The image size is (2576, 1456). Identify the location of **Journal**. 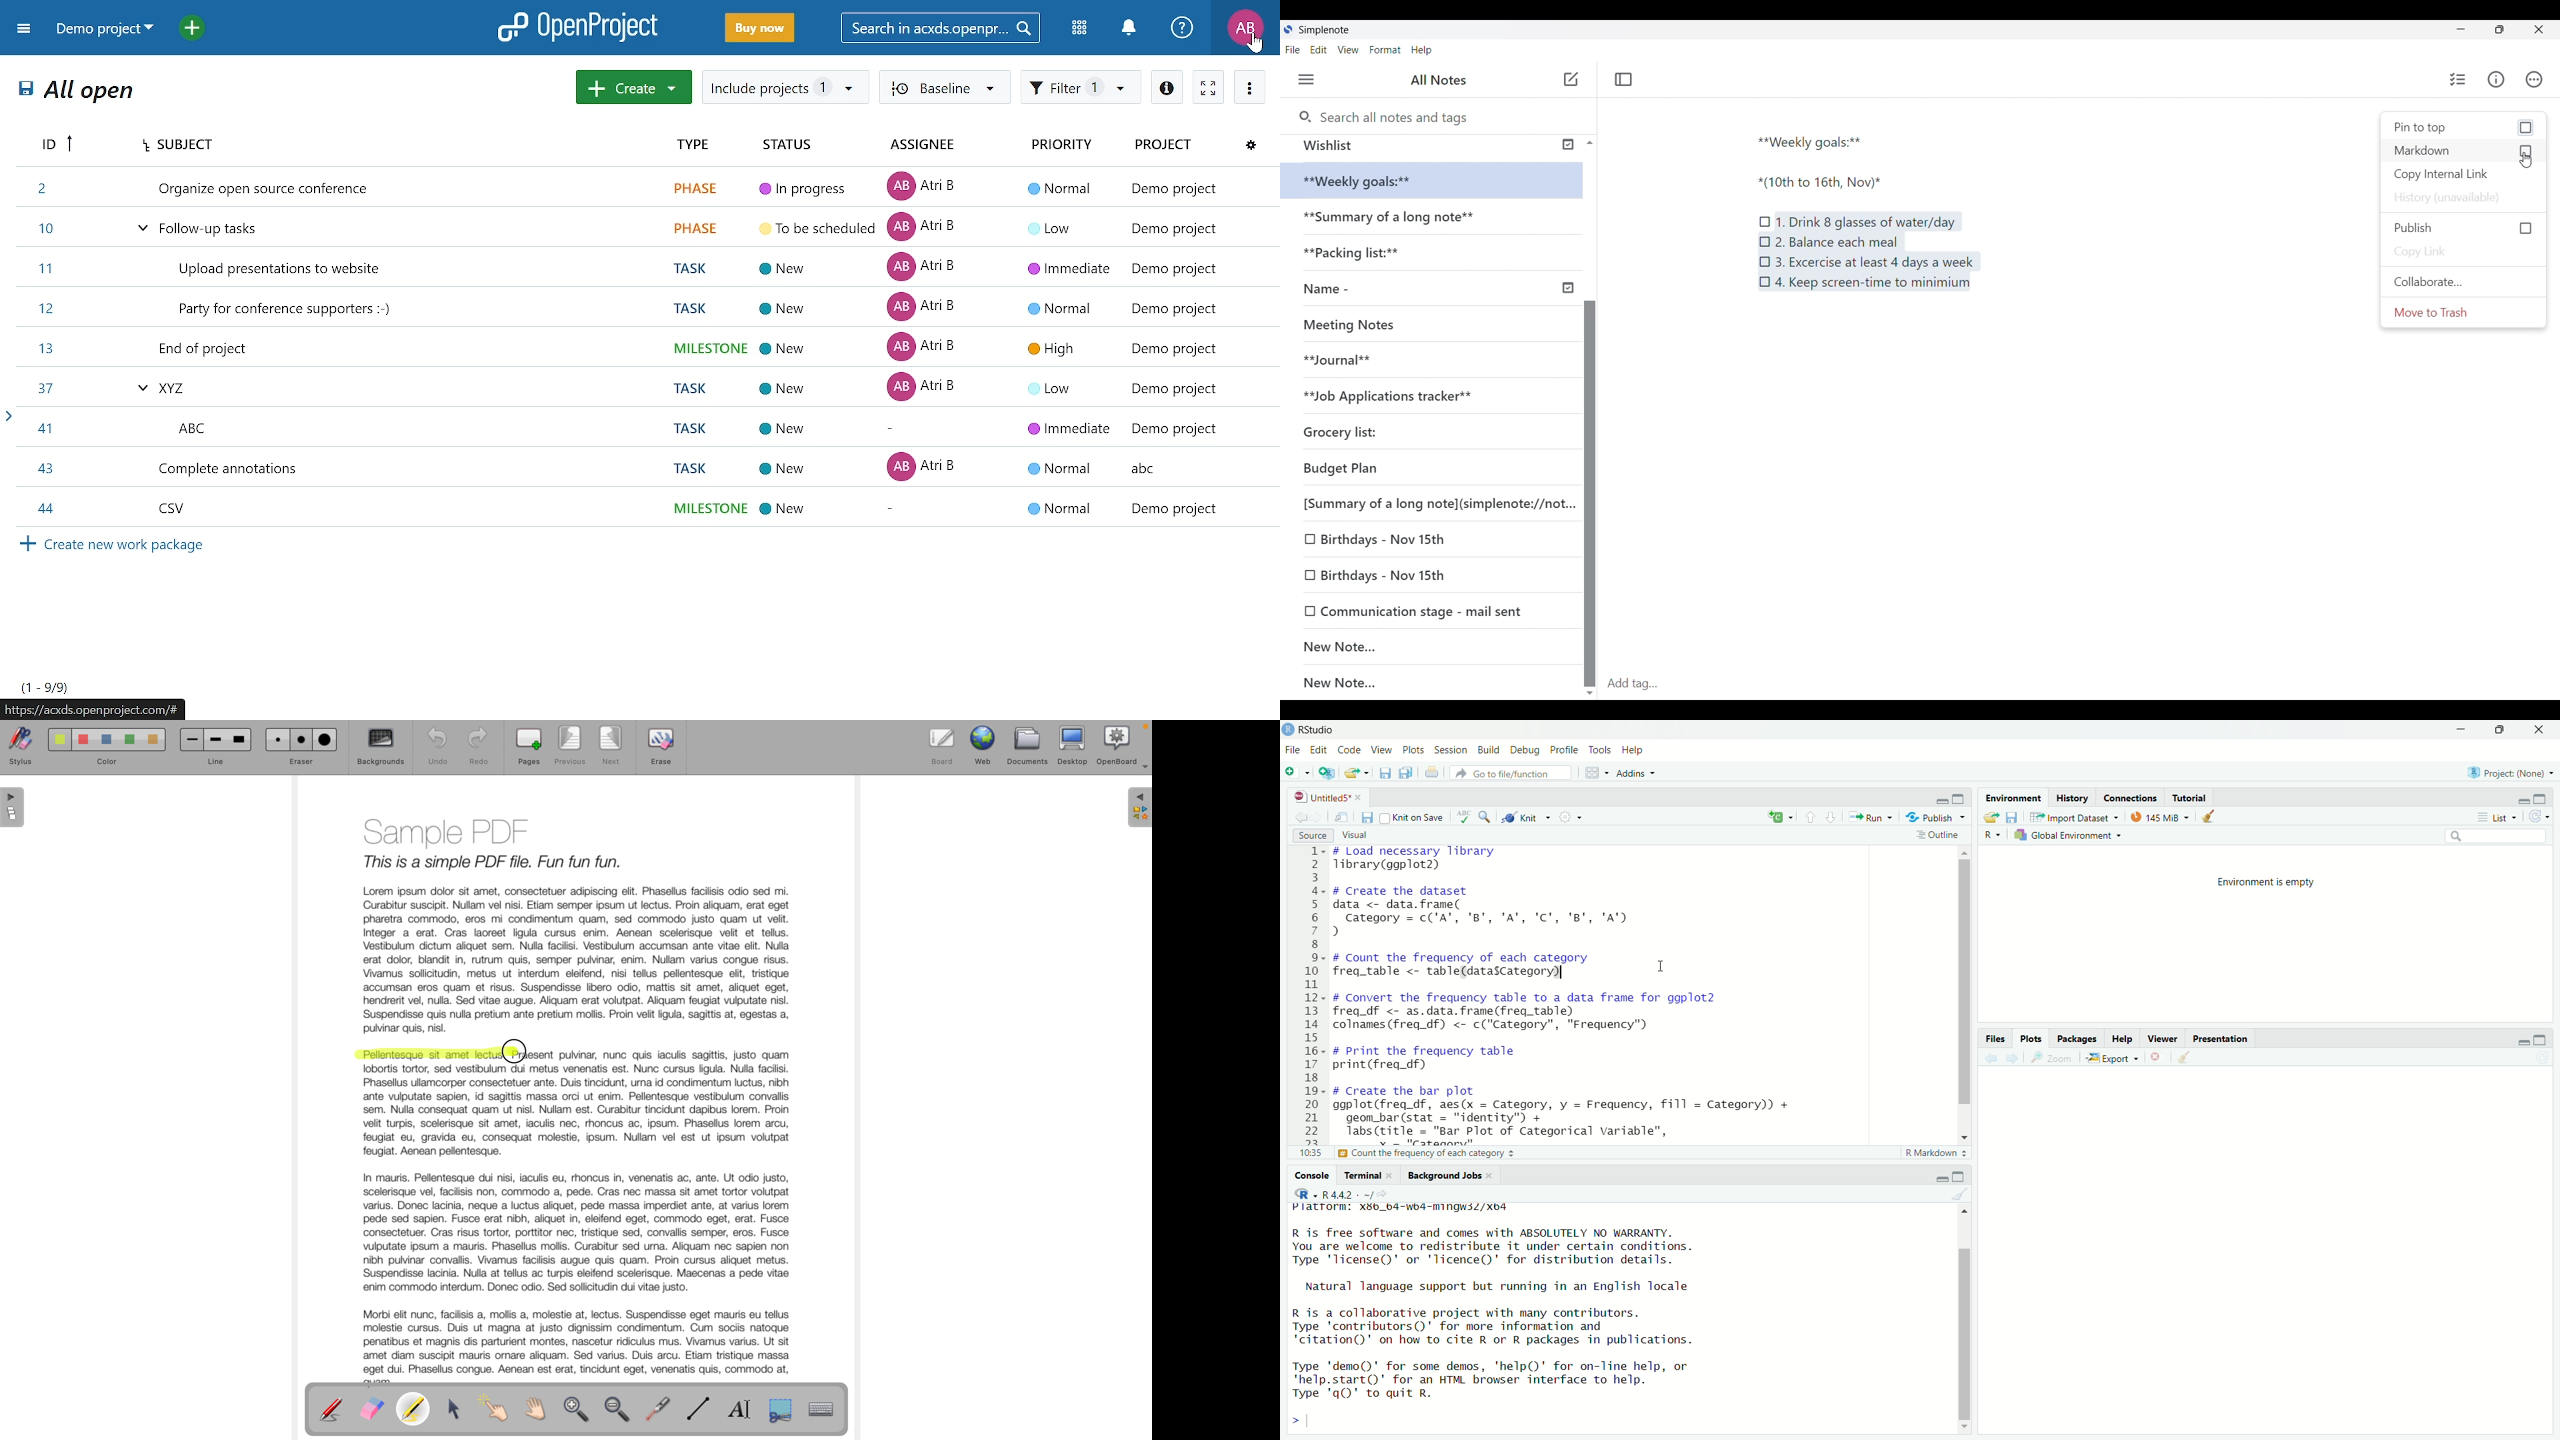
(1344, 358).